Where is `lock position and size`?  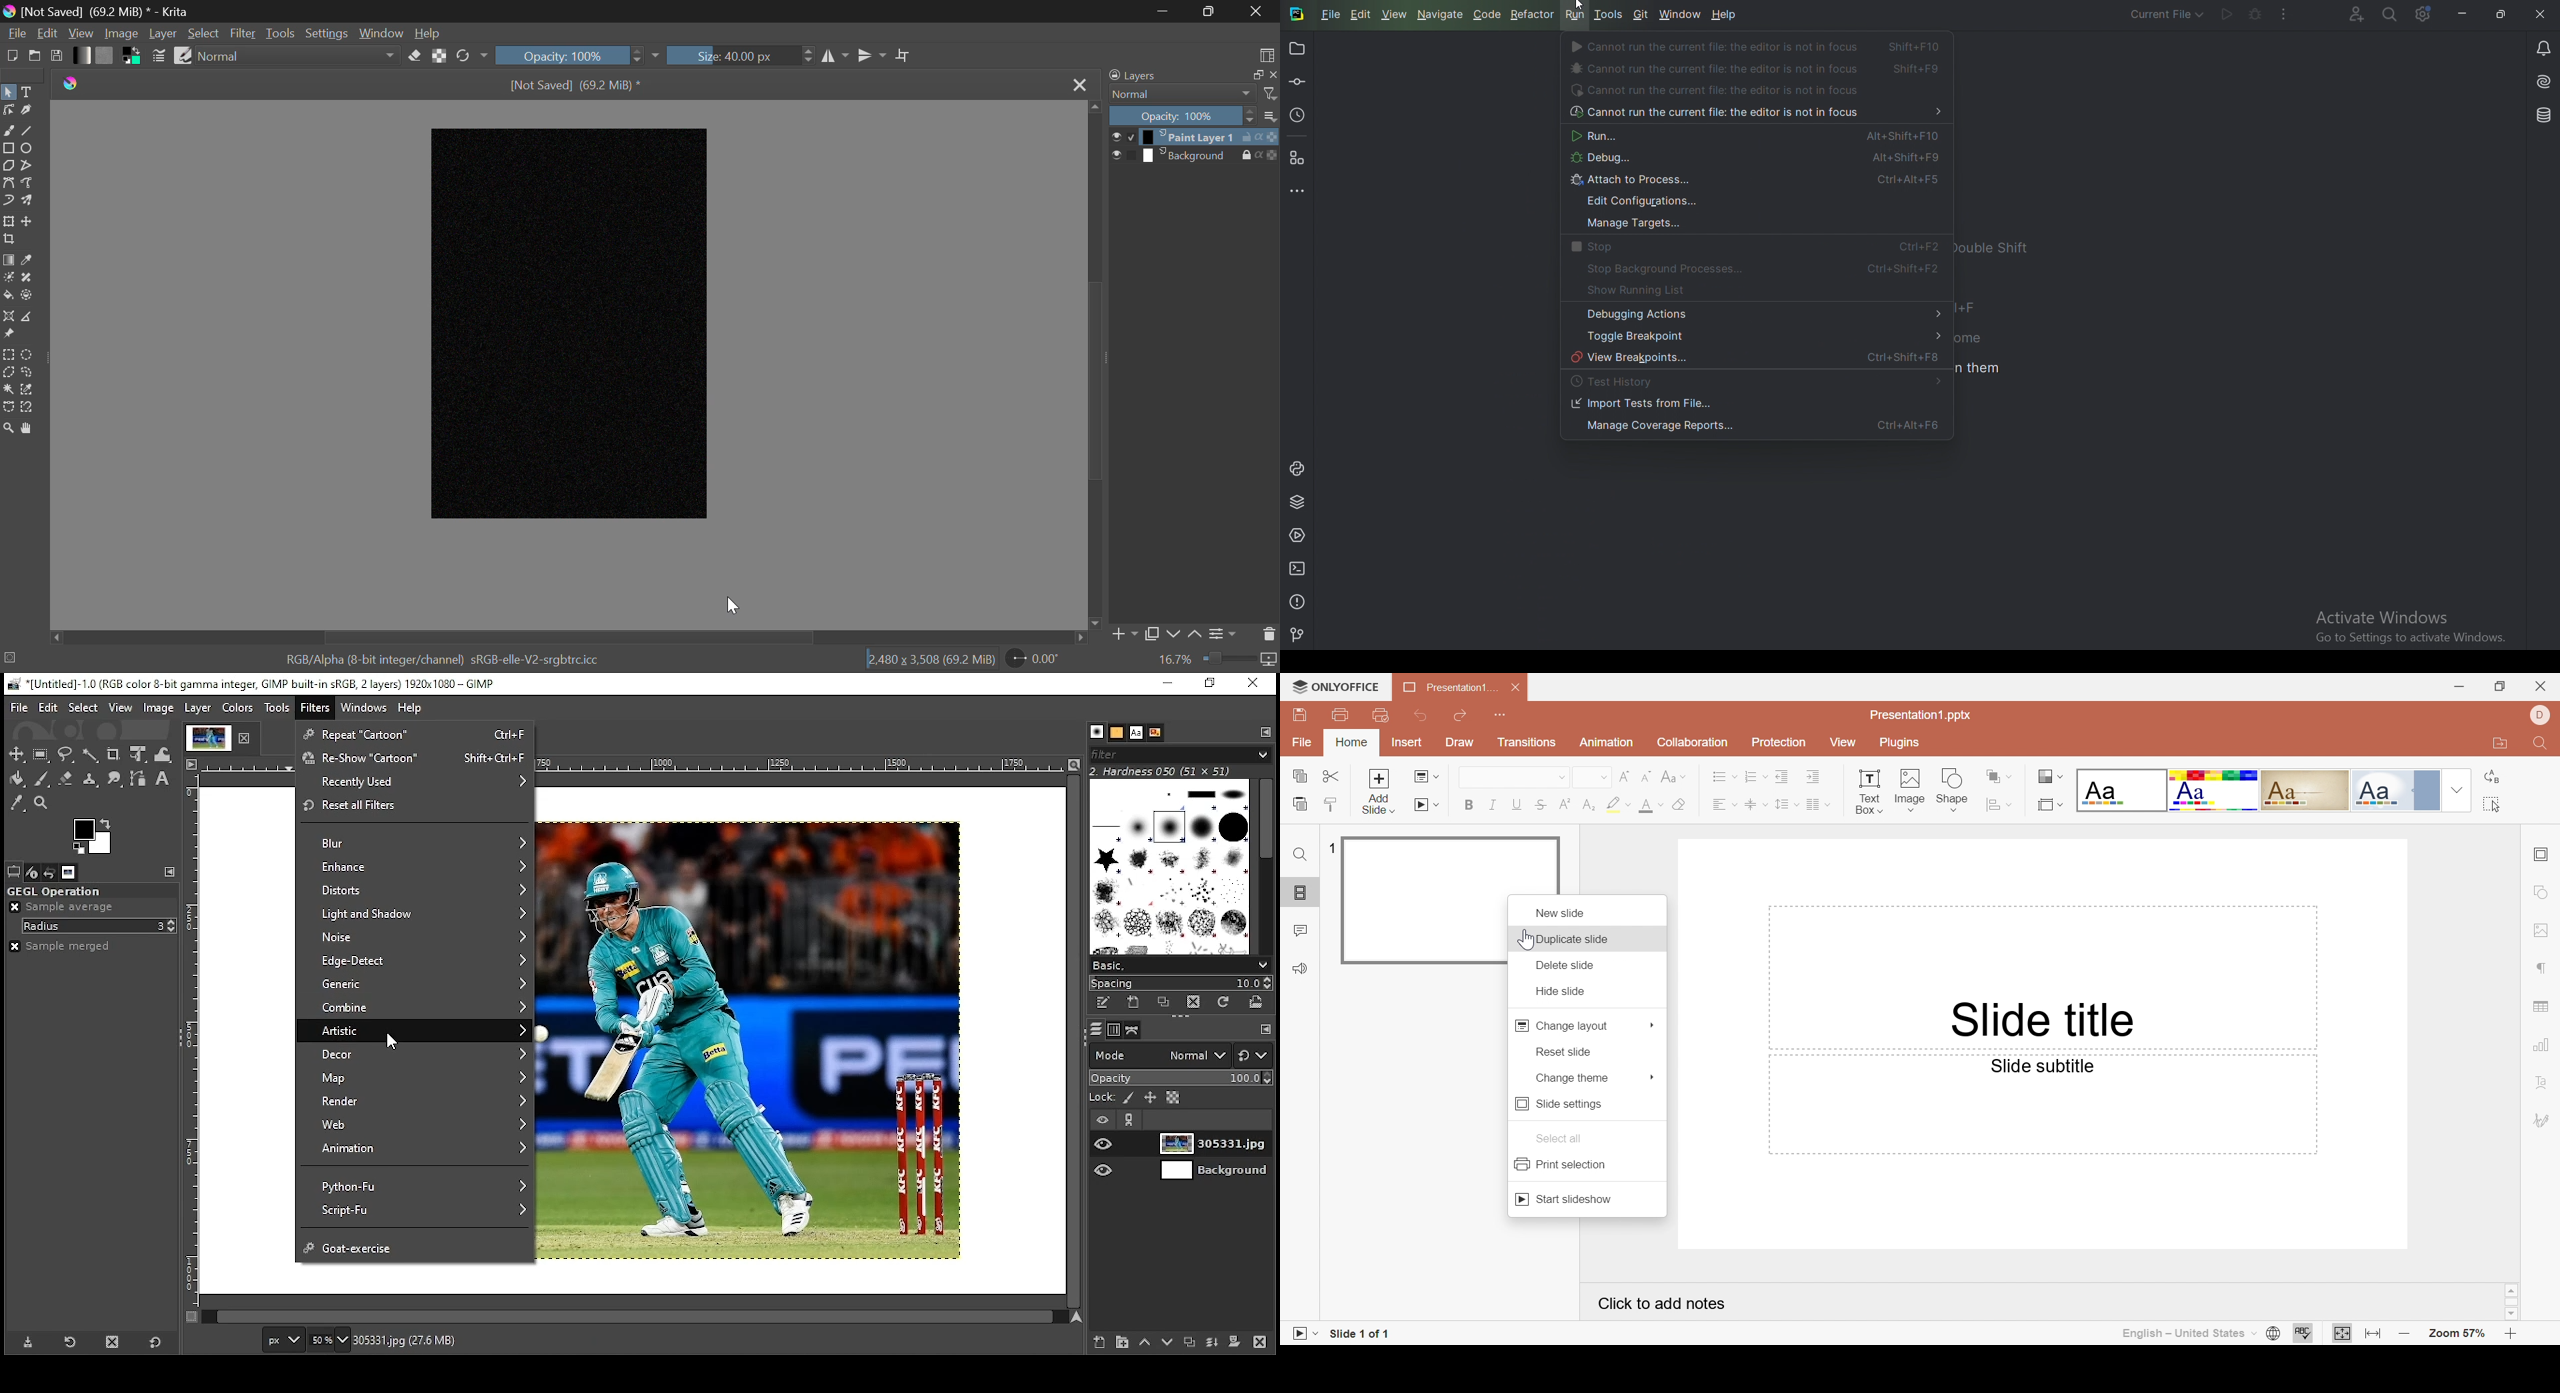
lock position and size is located at coordinates (1150, 1098).